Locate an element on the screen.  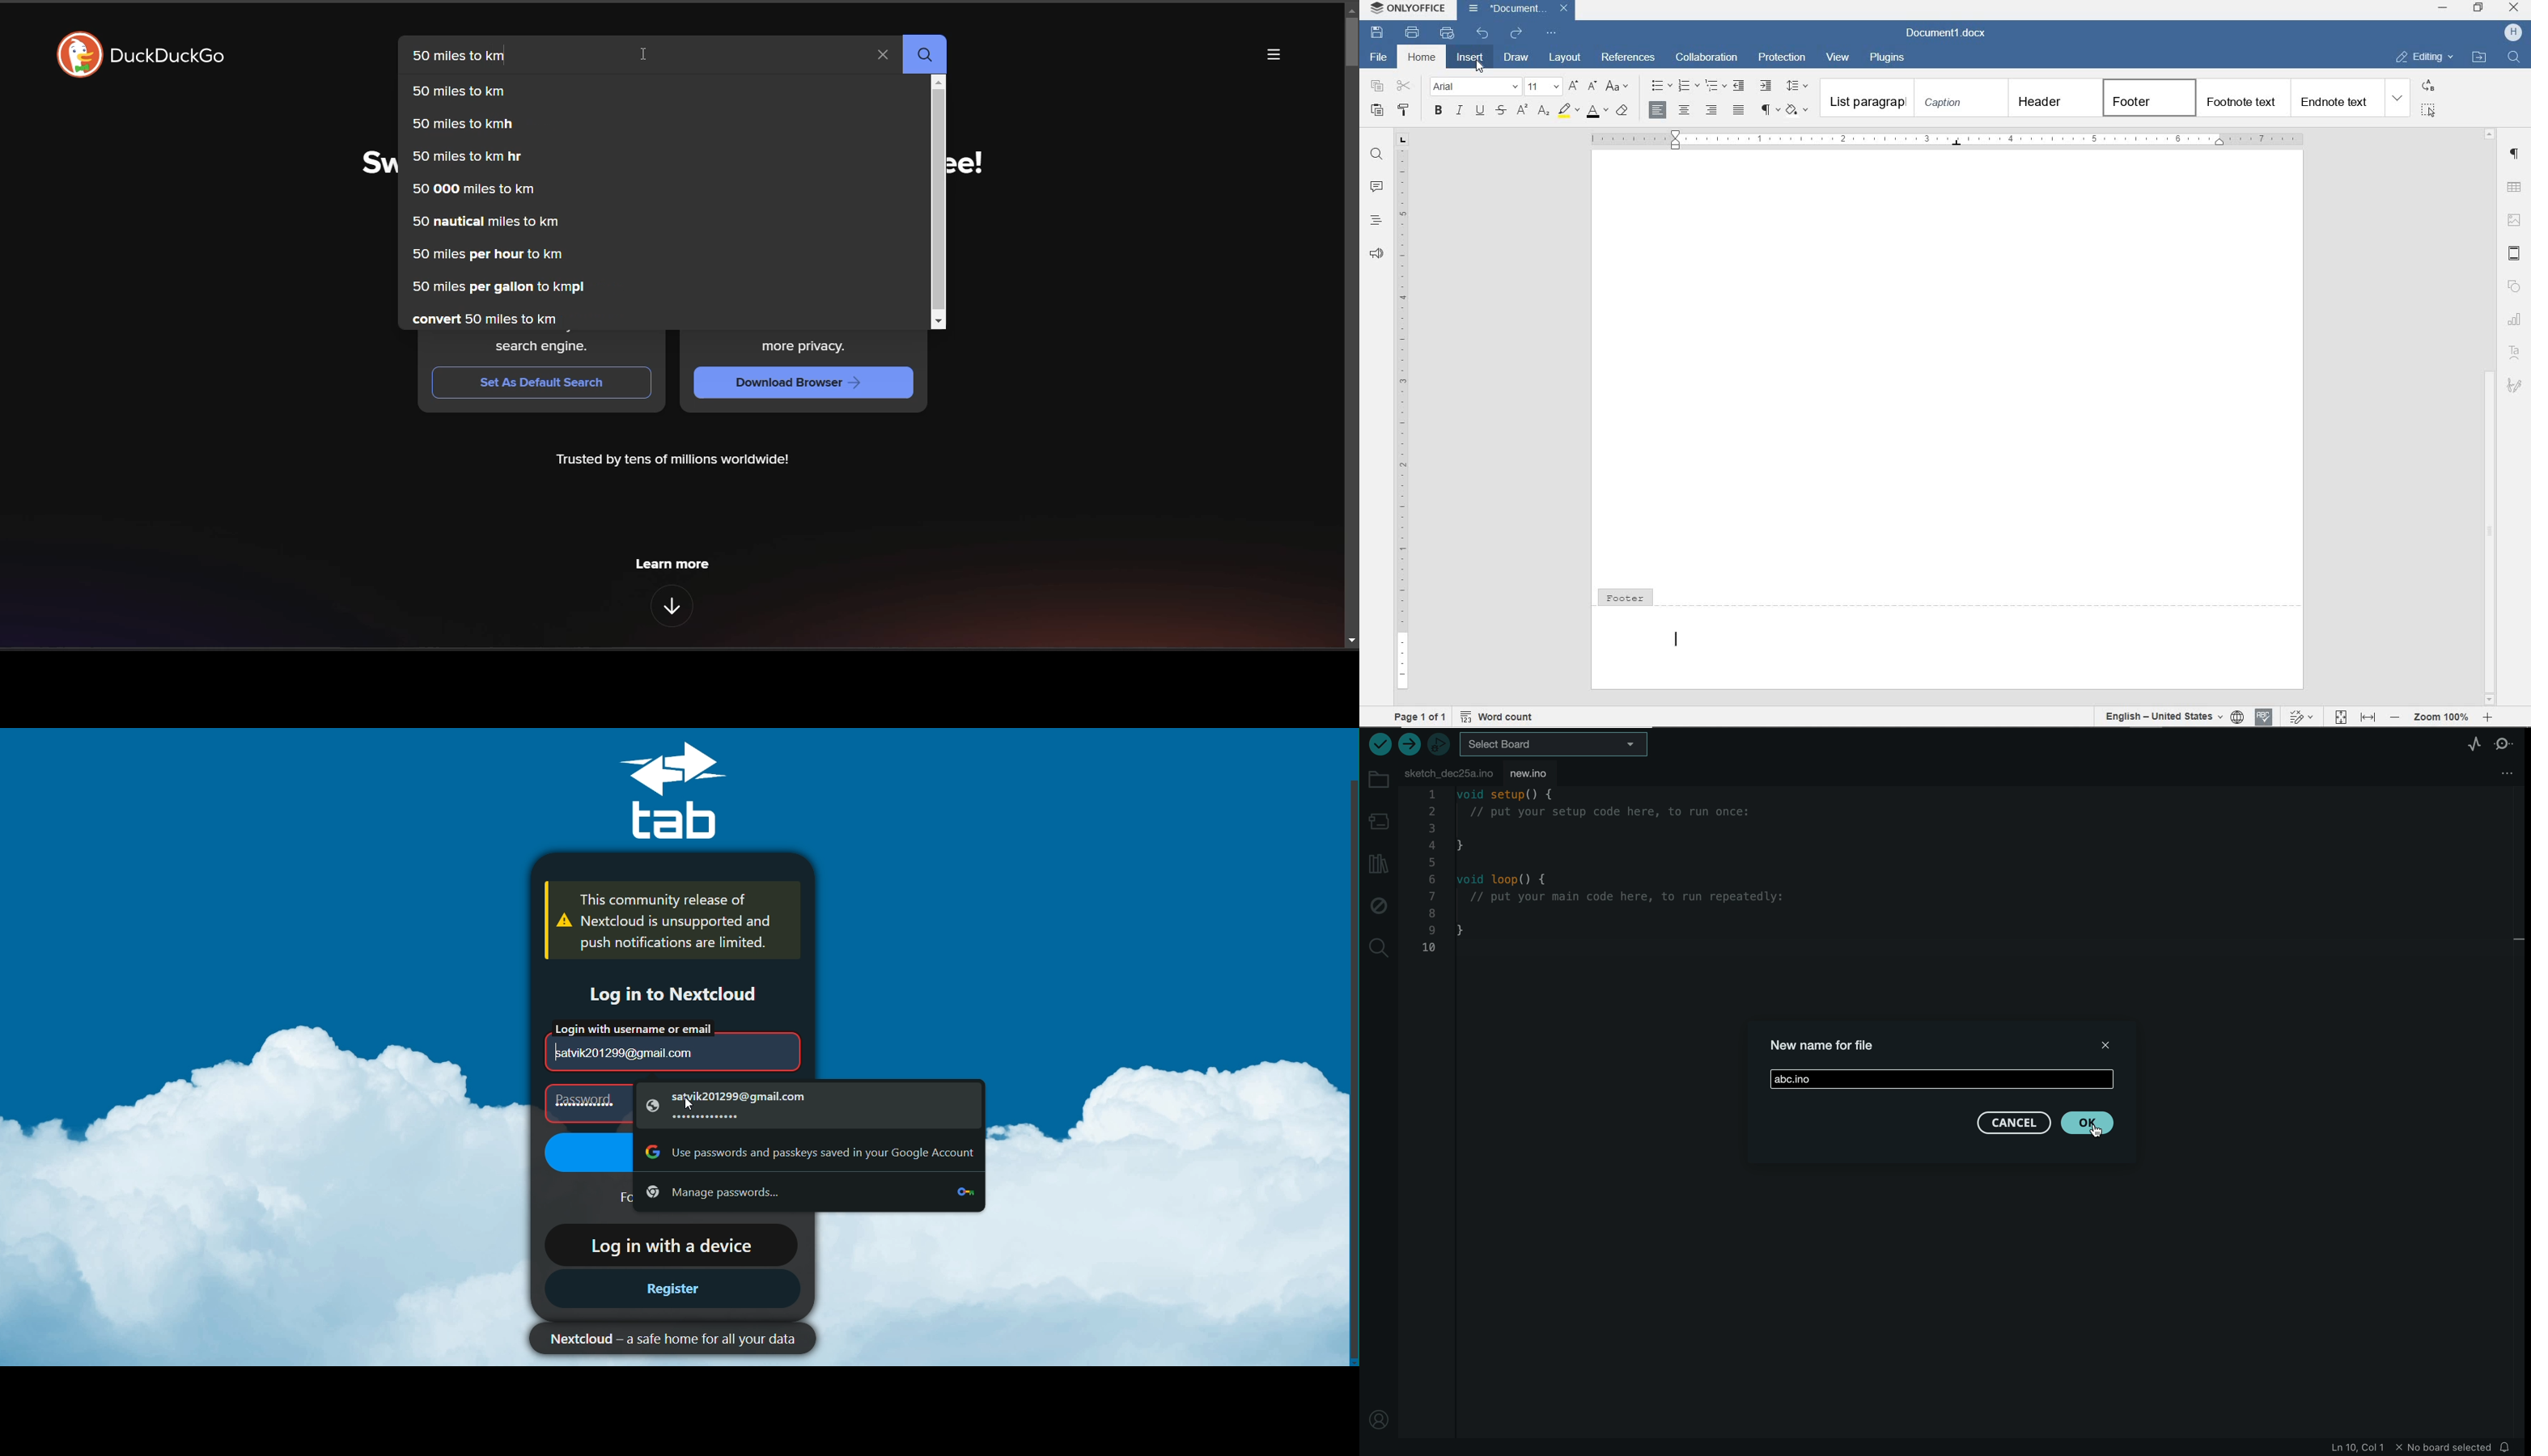
ruler is located at coordinates (1401, 412).